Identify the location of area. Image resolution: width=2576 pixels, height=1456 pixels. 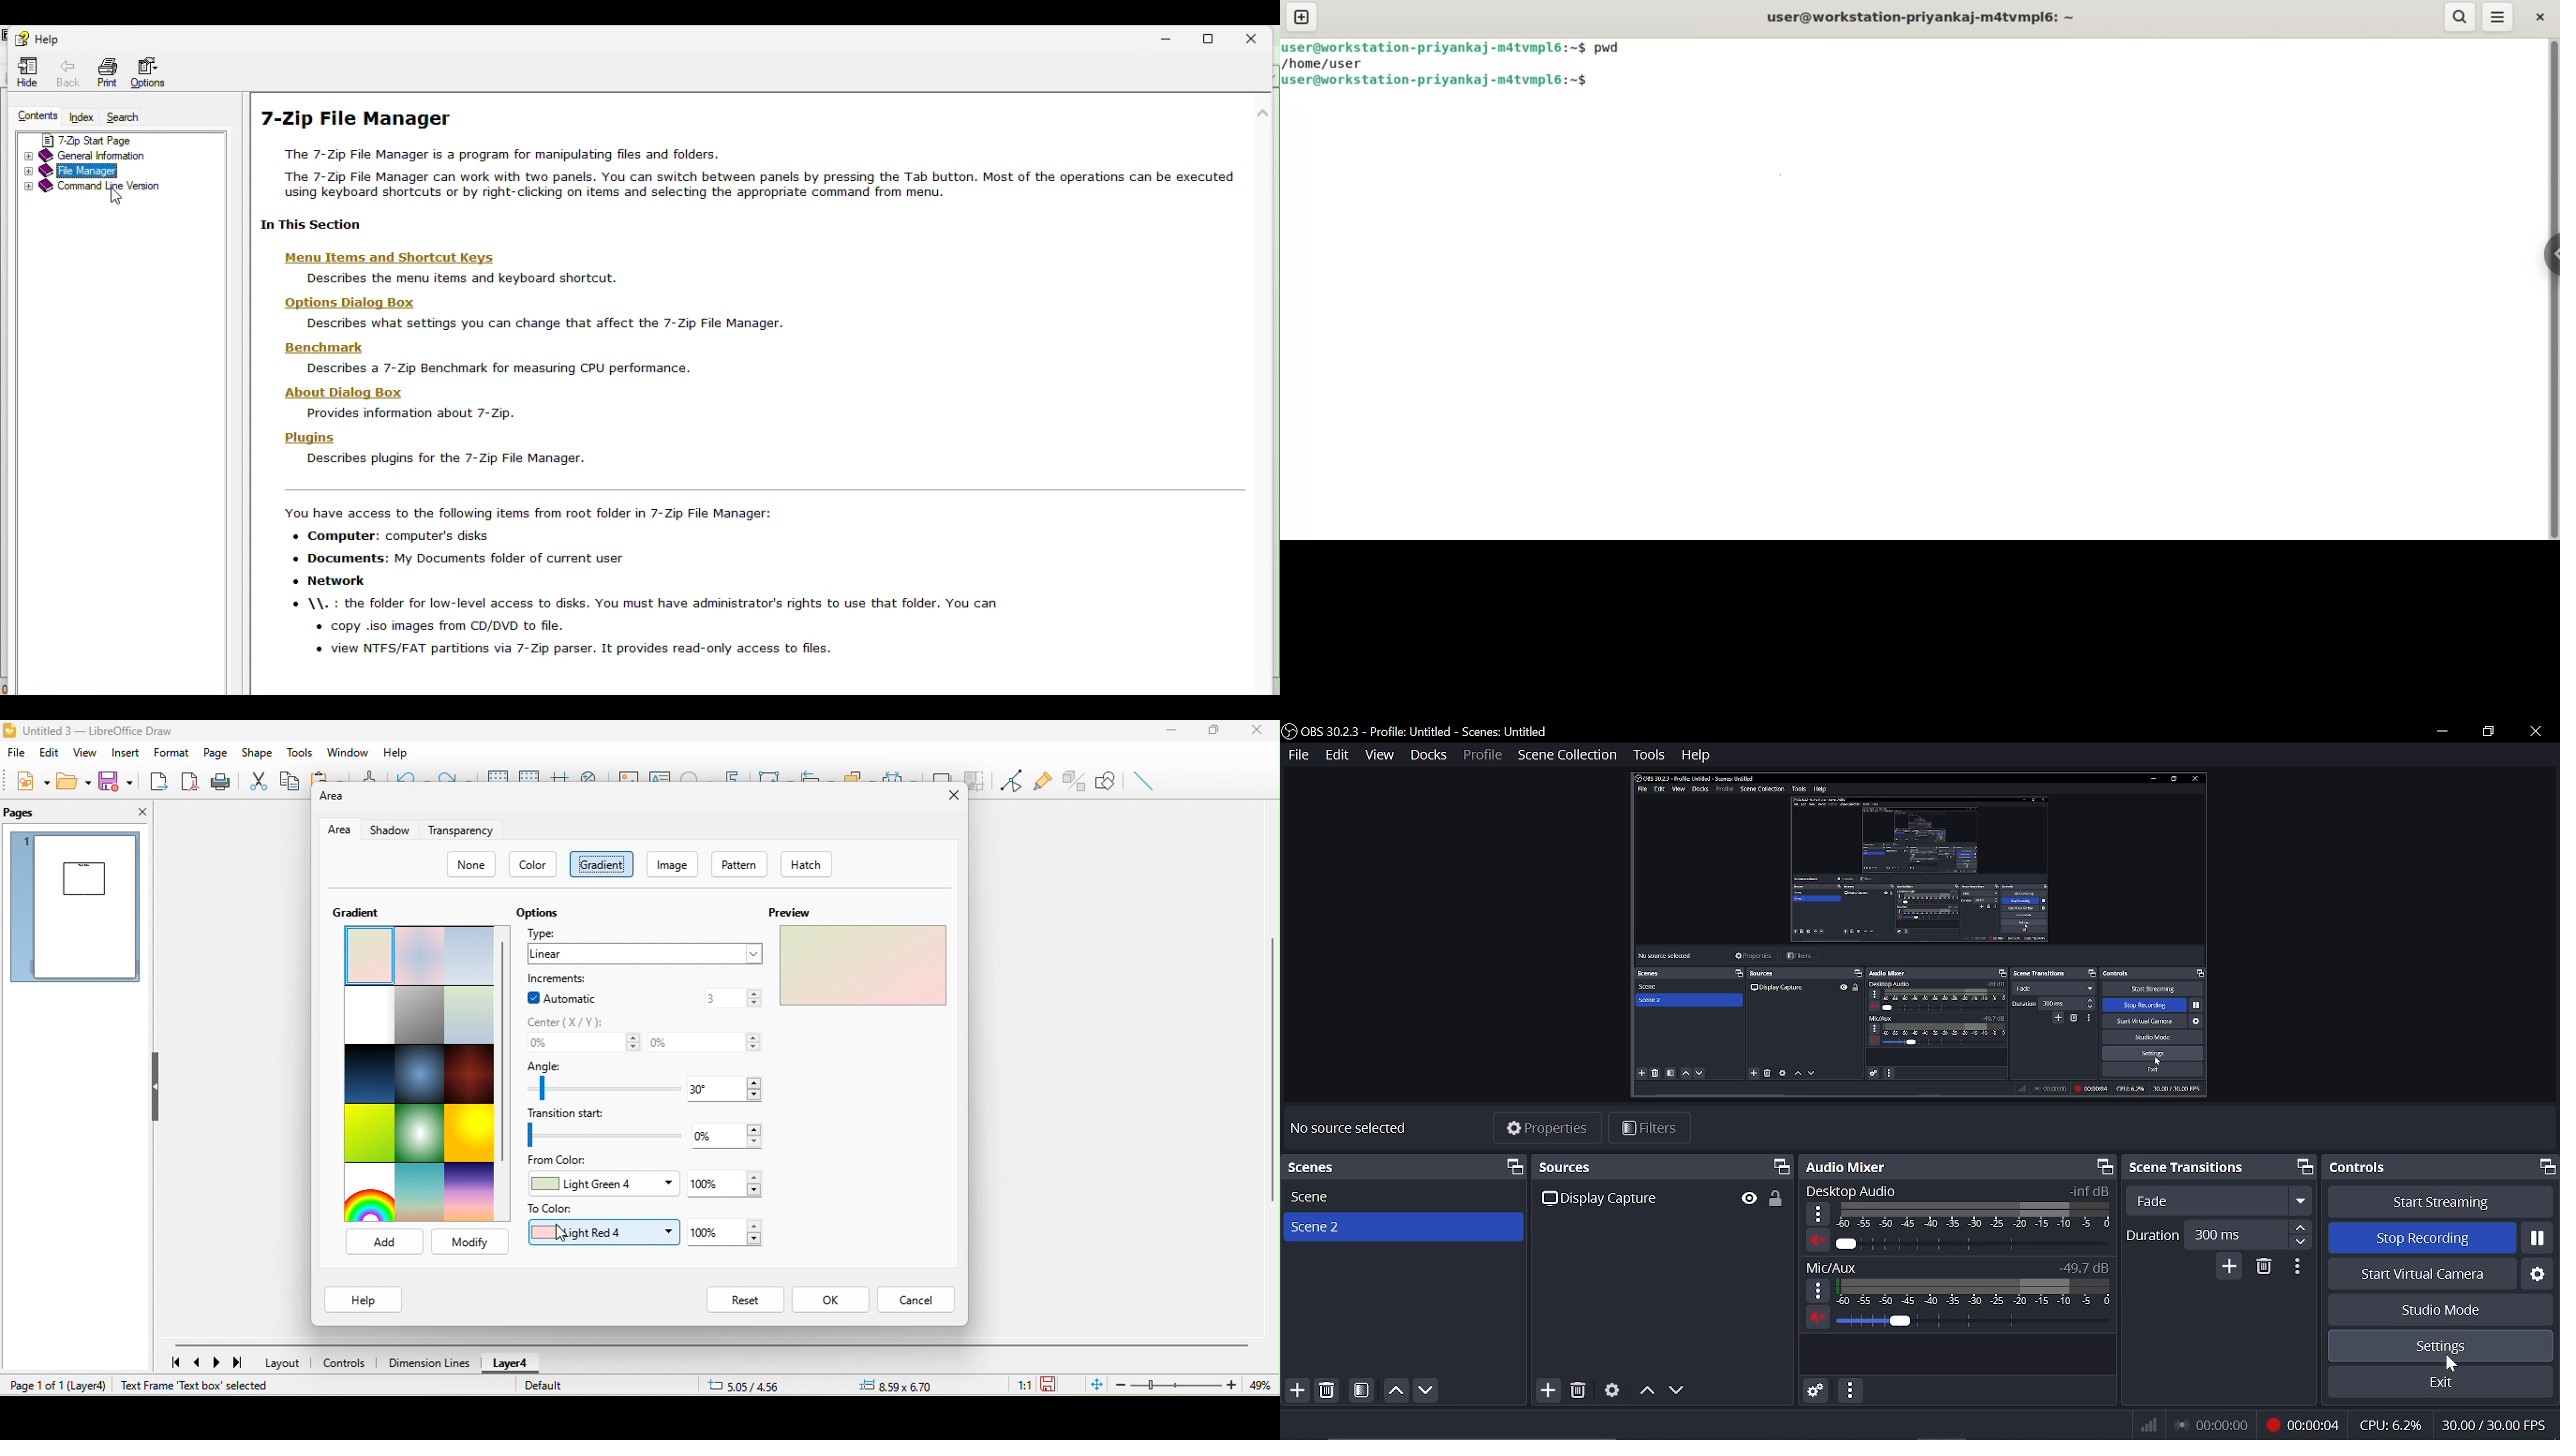
(330, 802).